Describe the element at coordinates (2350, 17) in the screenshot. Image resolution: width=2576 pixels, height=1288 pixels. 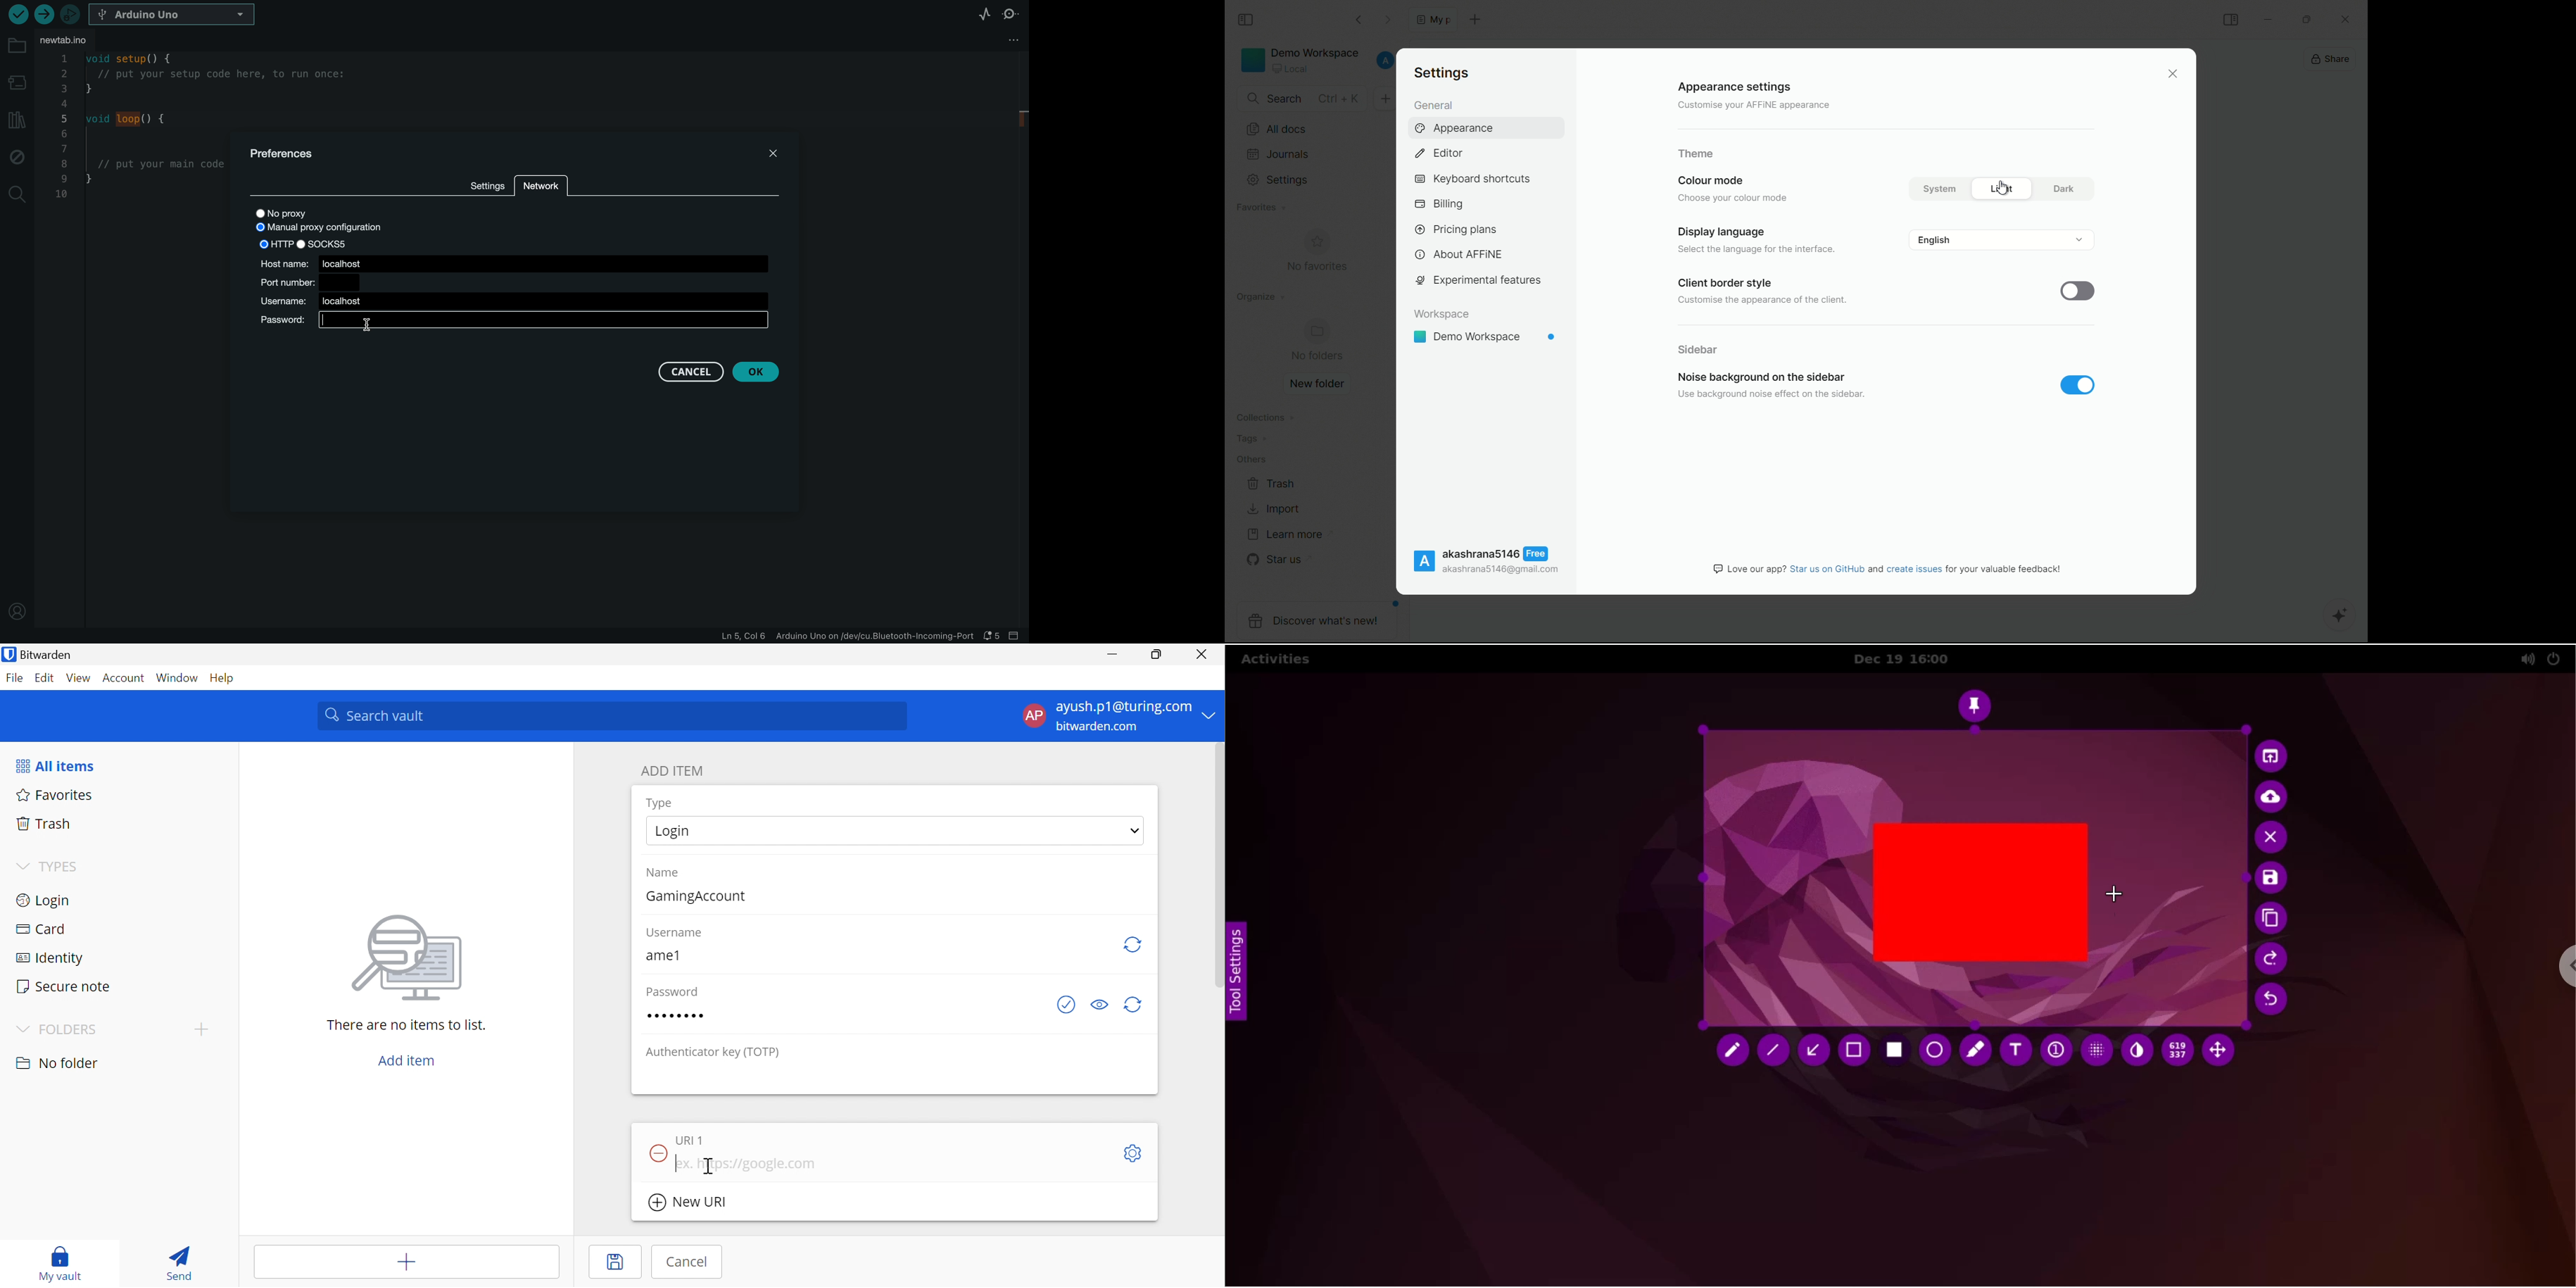
I see `close app` at that location.